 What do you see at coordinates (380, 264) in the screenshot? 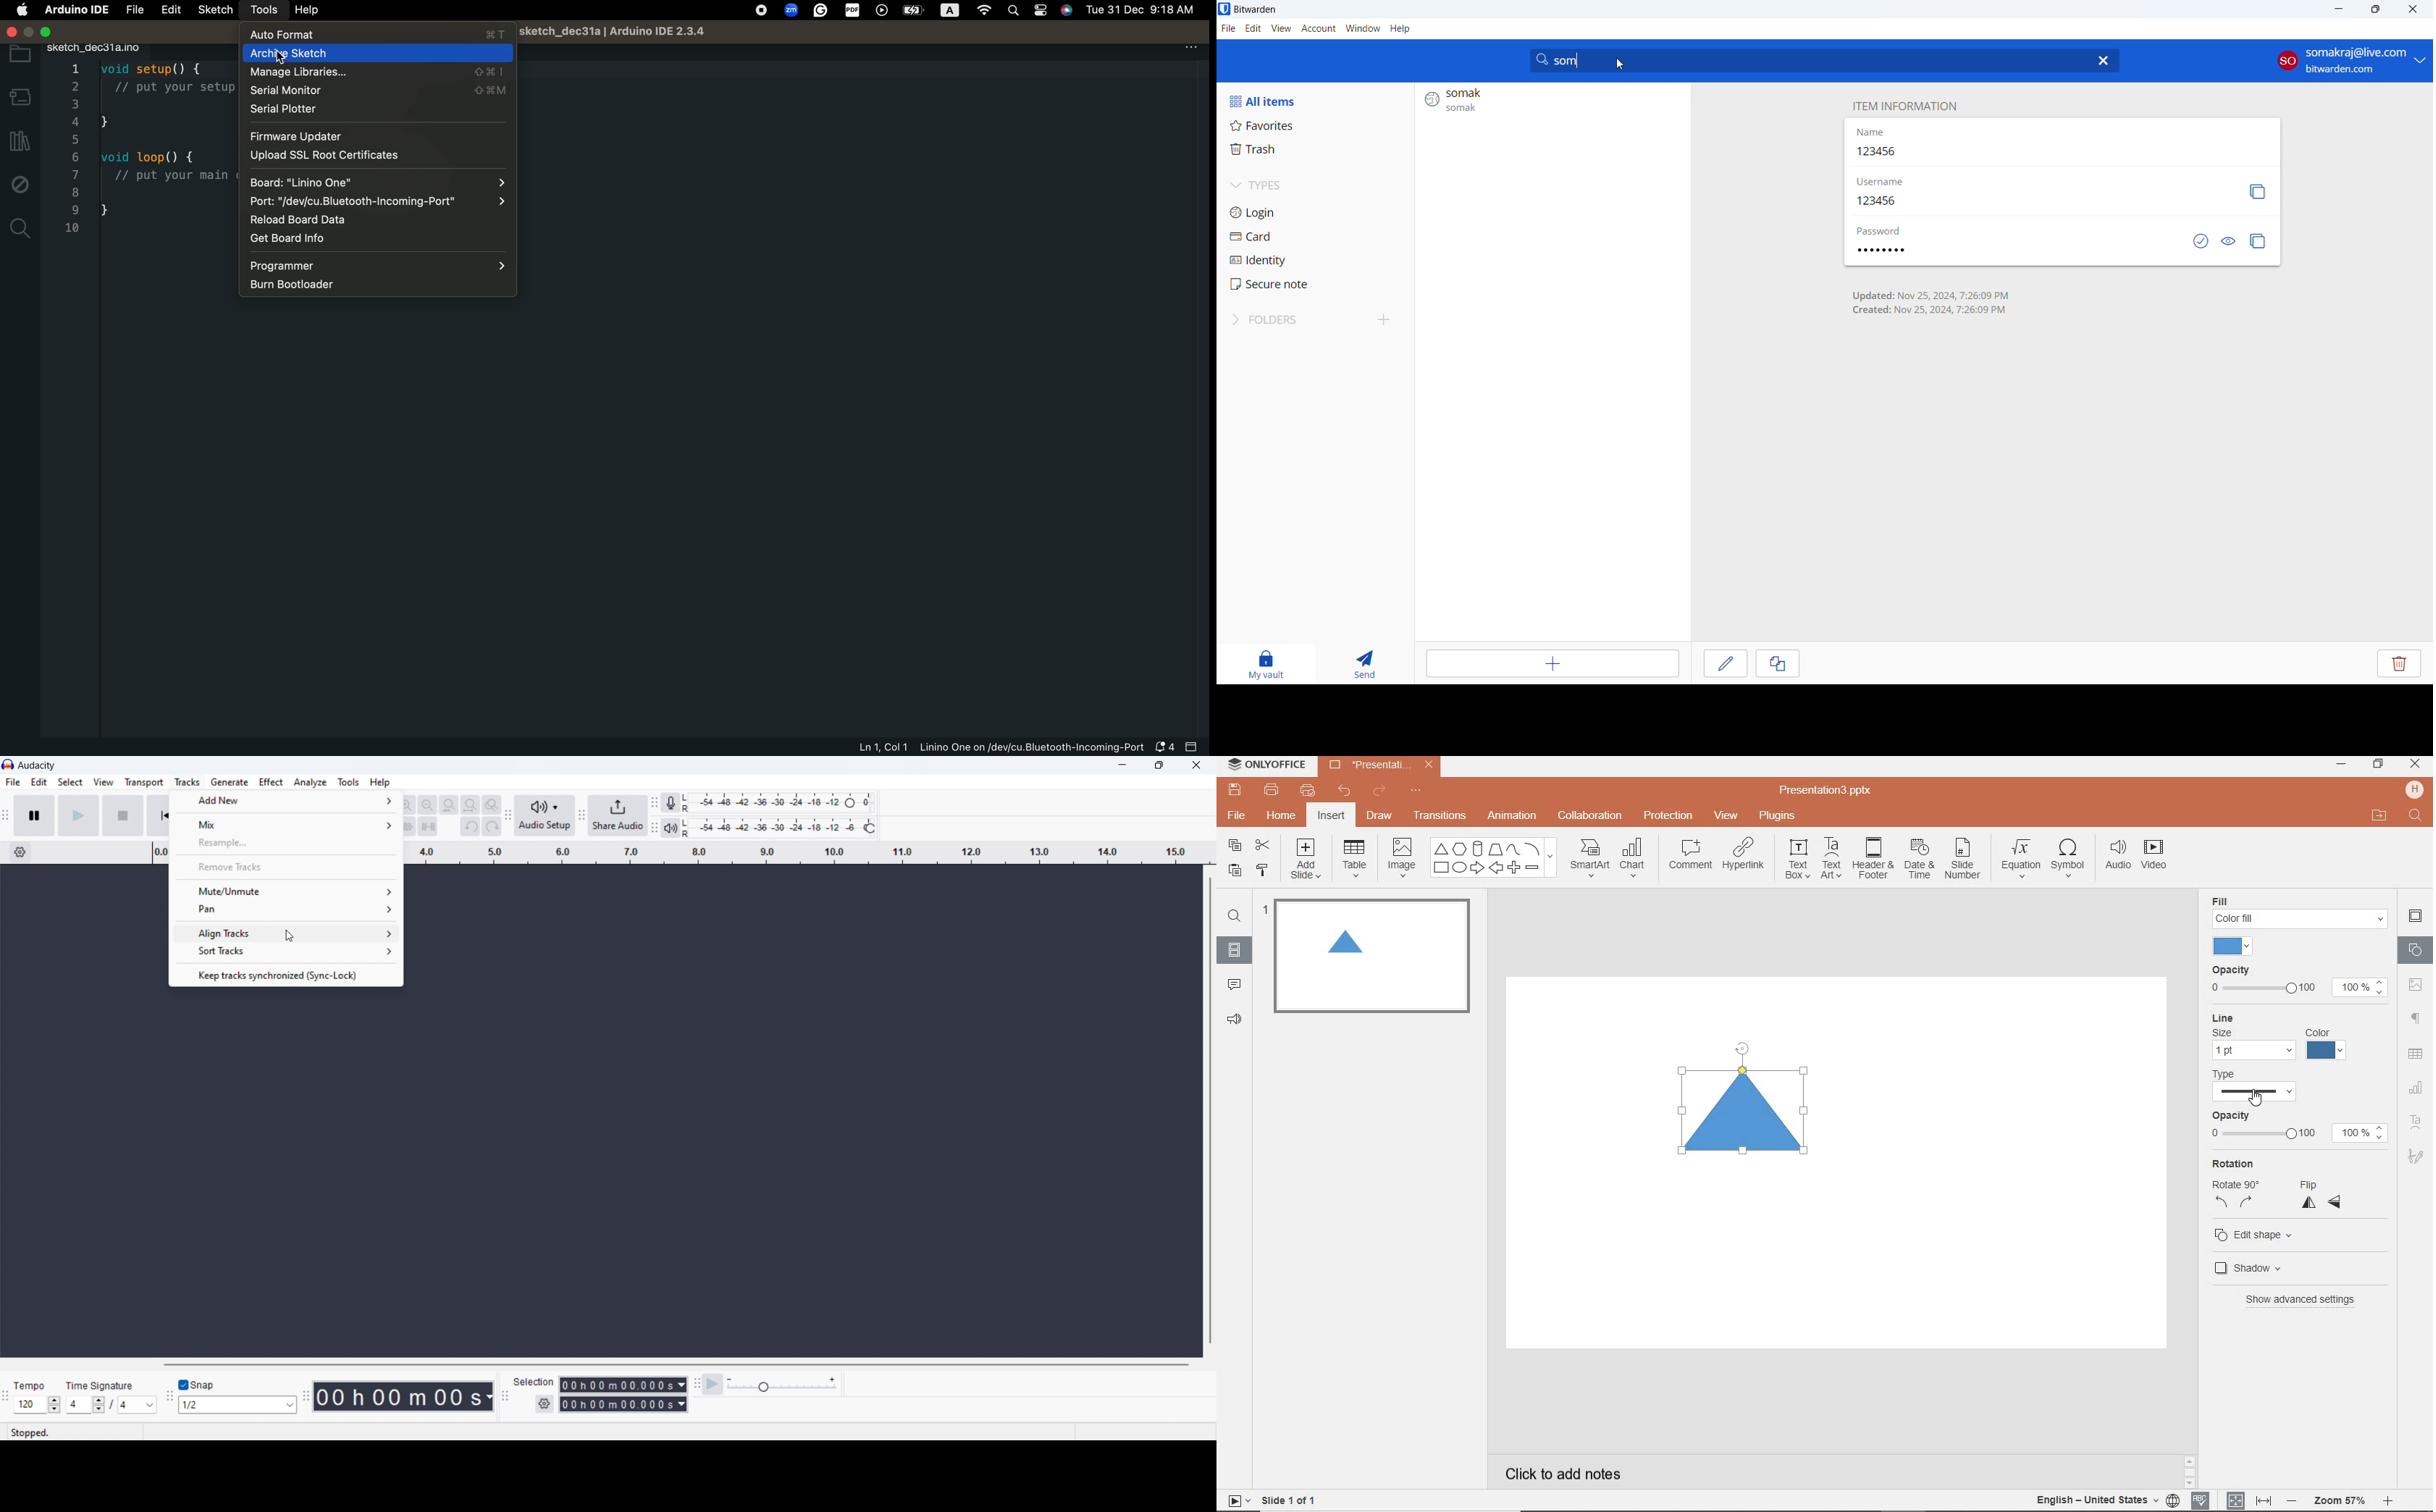
I see `Programmer` at bounding box center [380, 264].